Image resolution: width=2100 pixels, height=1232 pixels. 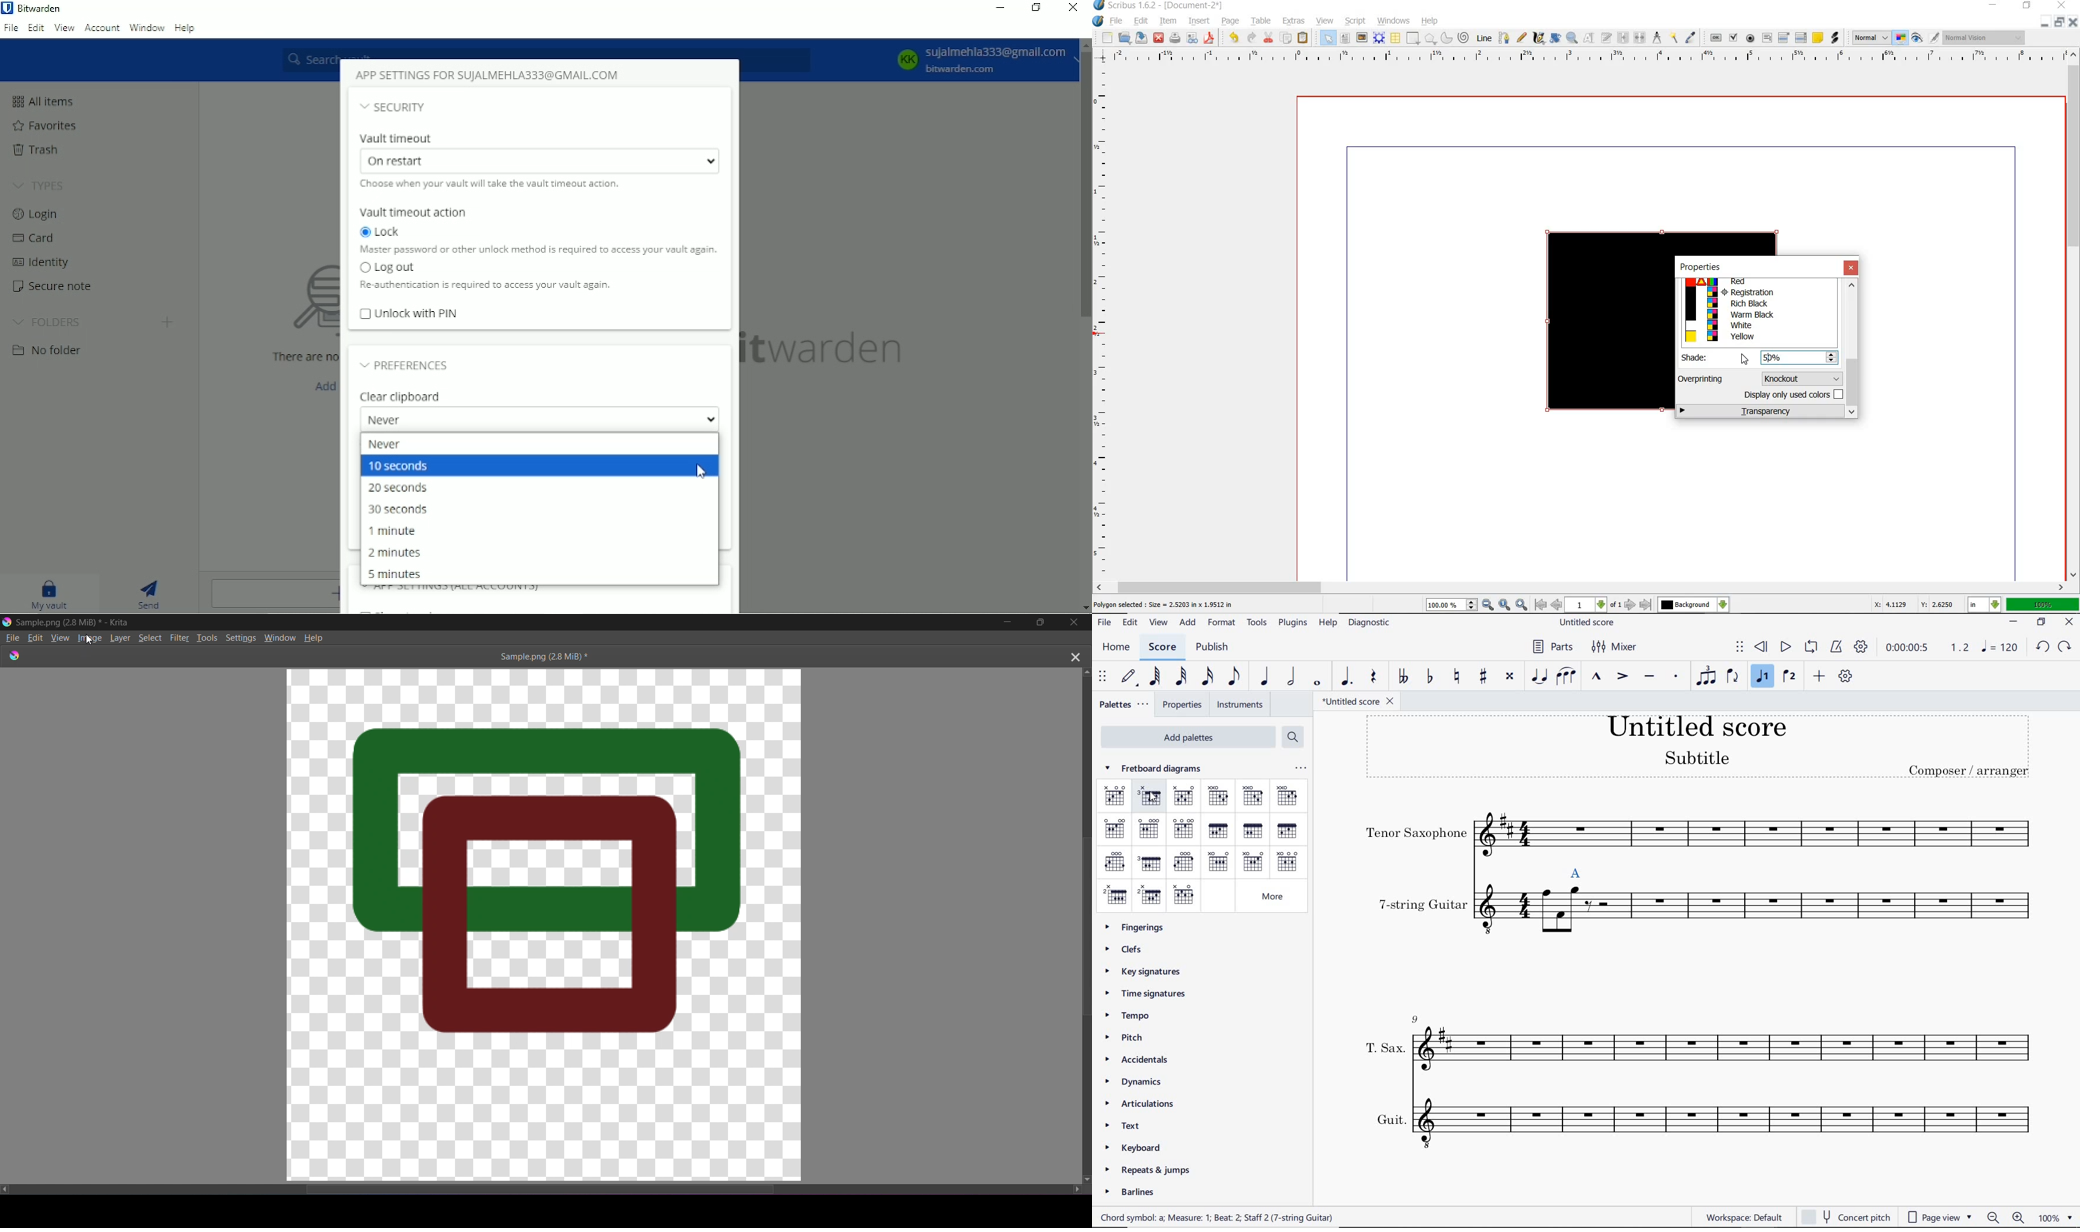 I want to click on Window, so click(x=280, y=636).